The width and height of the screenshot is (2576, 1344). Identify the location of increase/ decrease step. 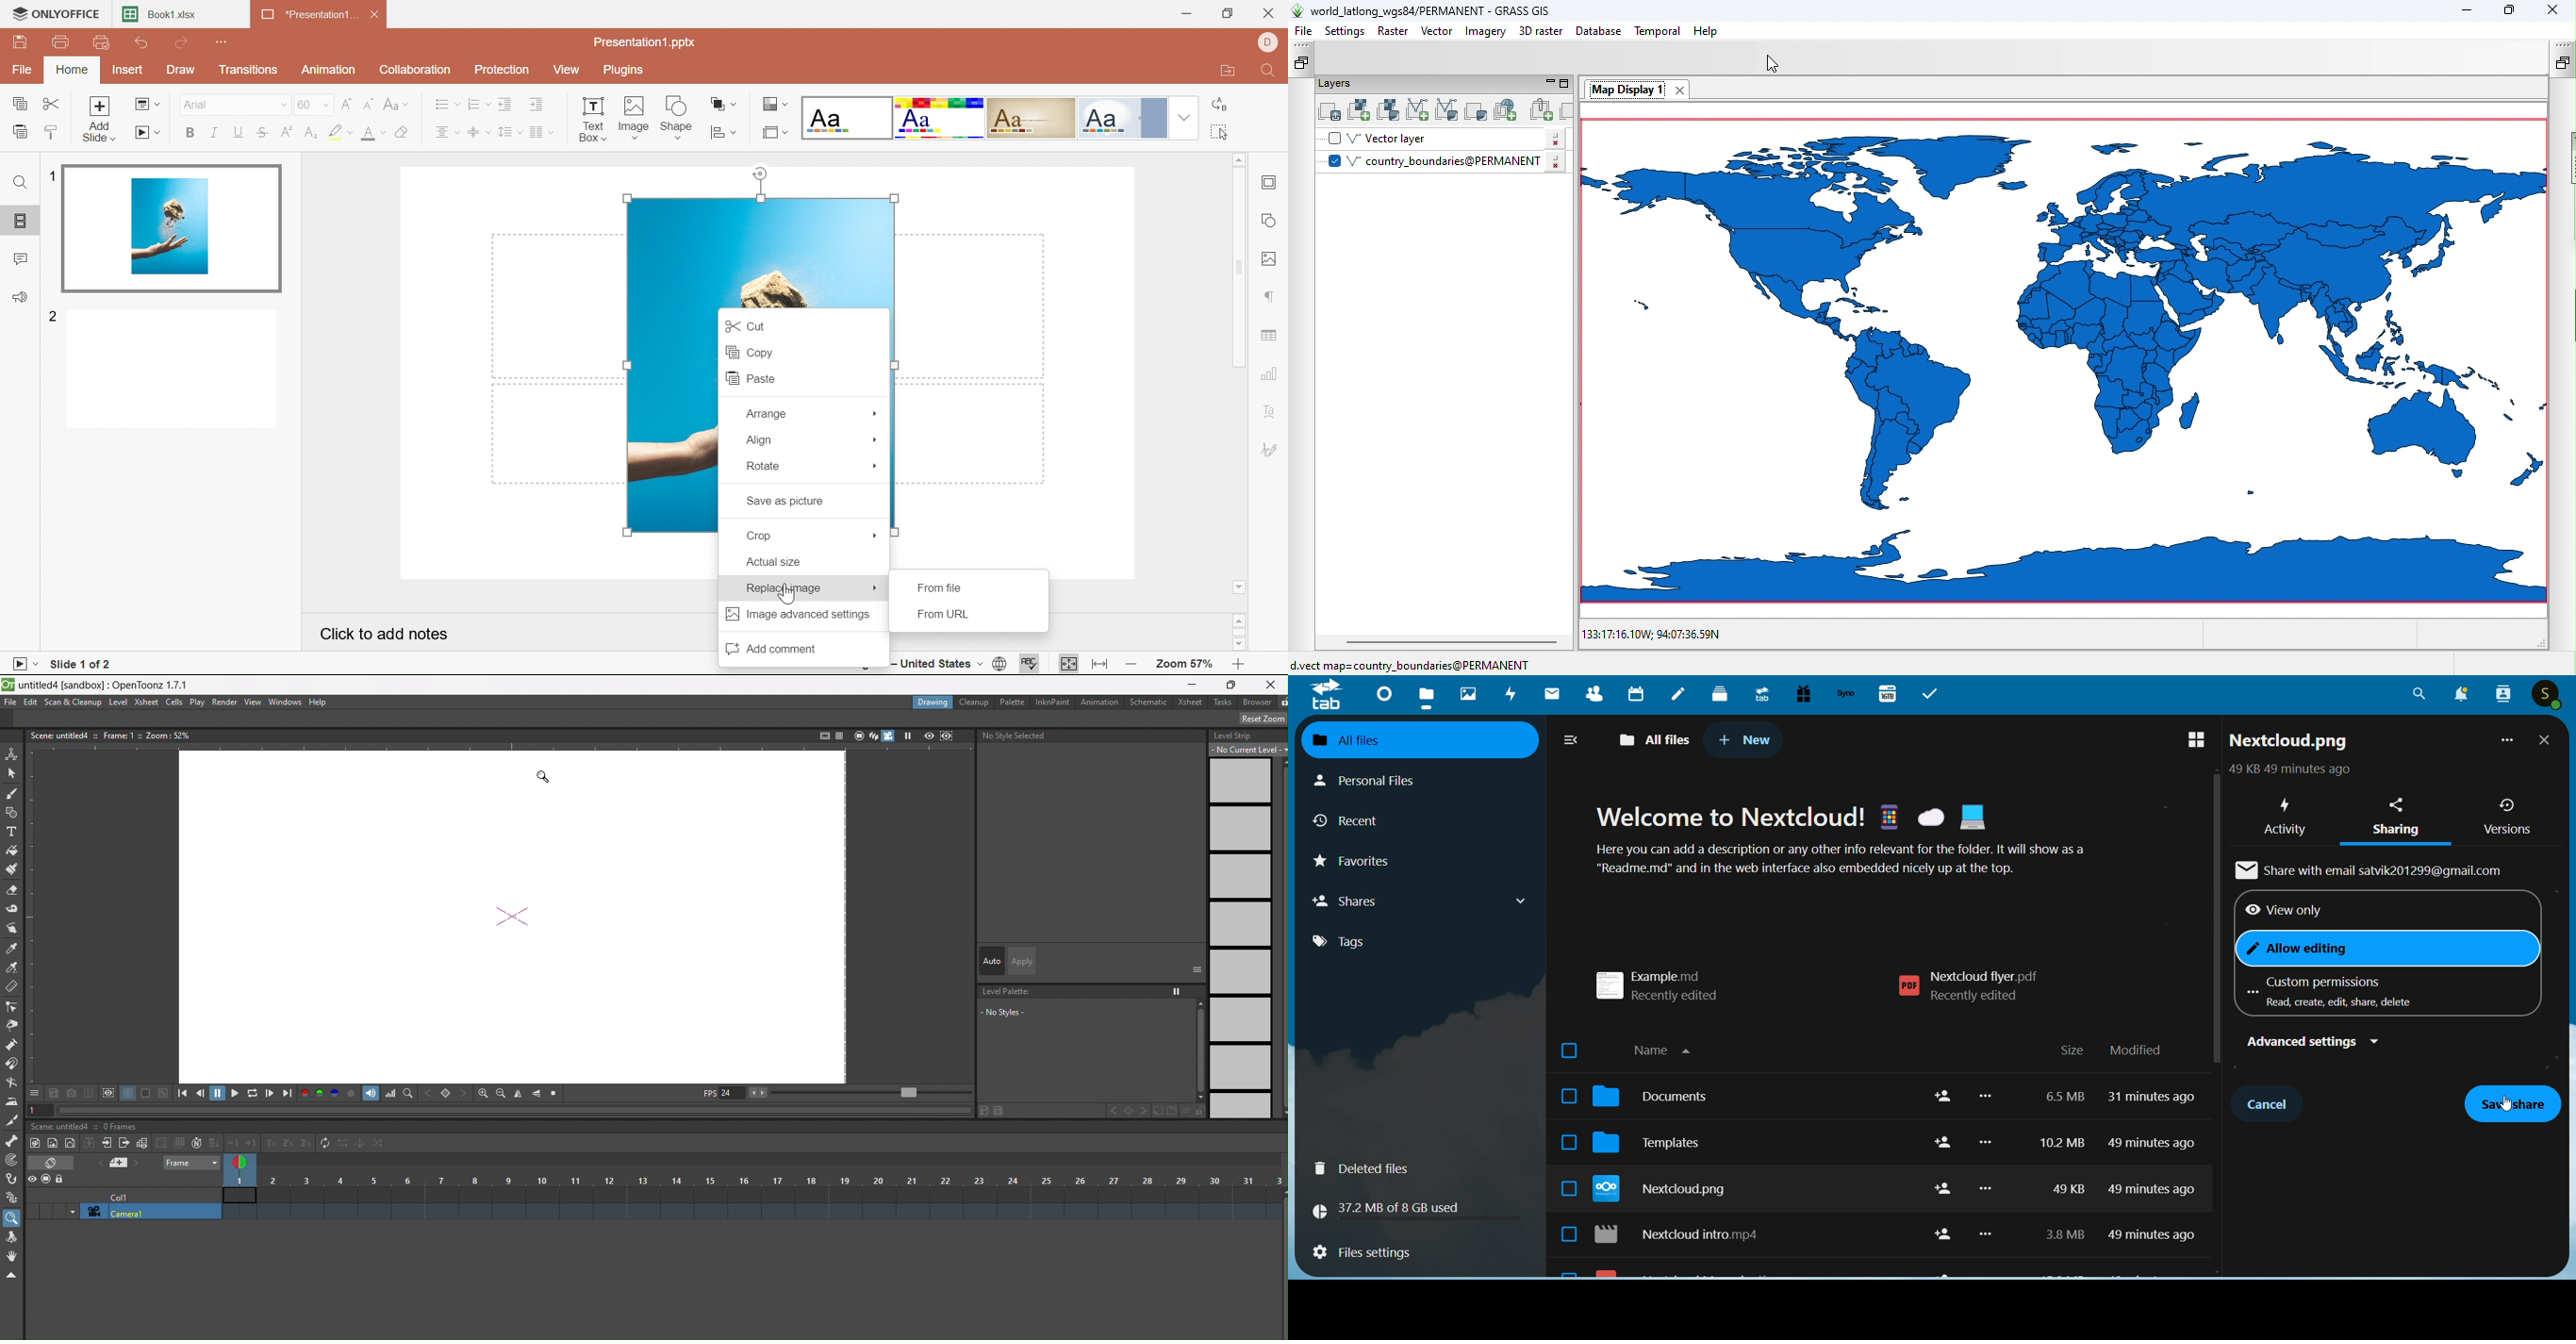
(269, 1144).